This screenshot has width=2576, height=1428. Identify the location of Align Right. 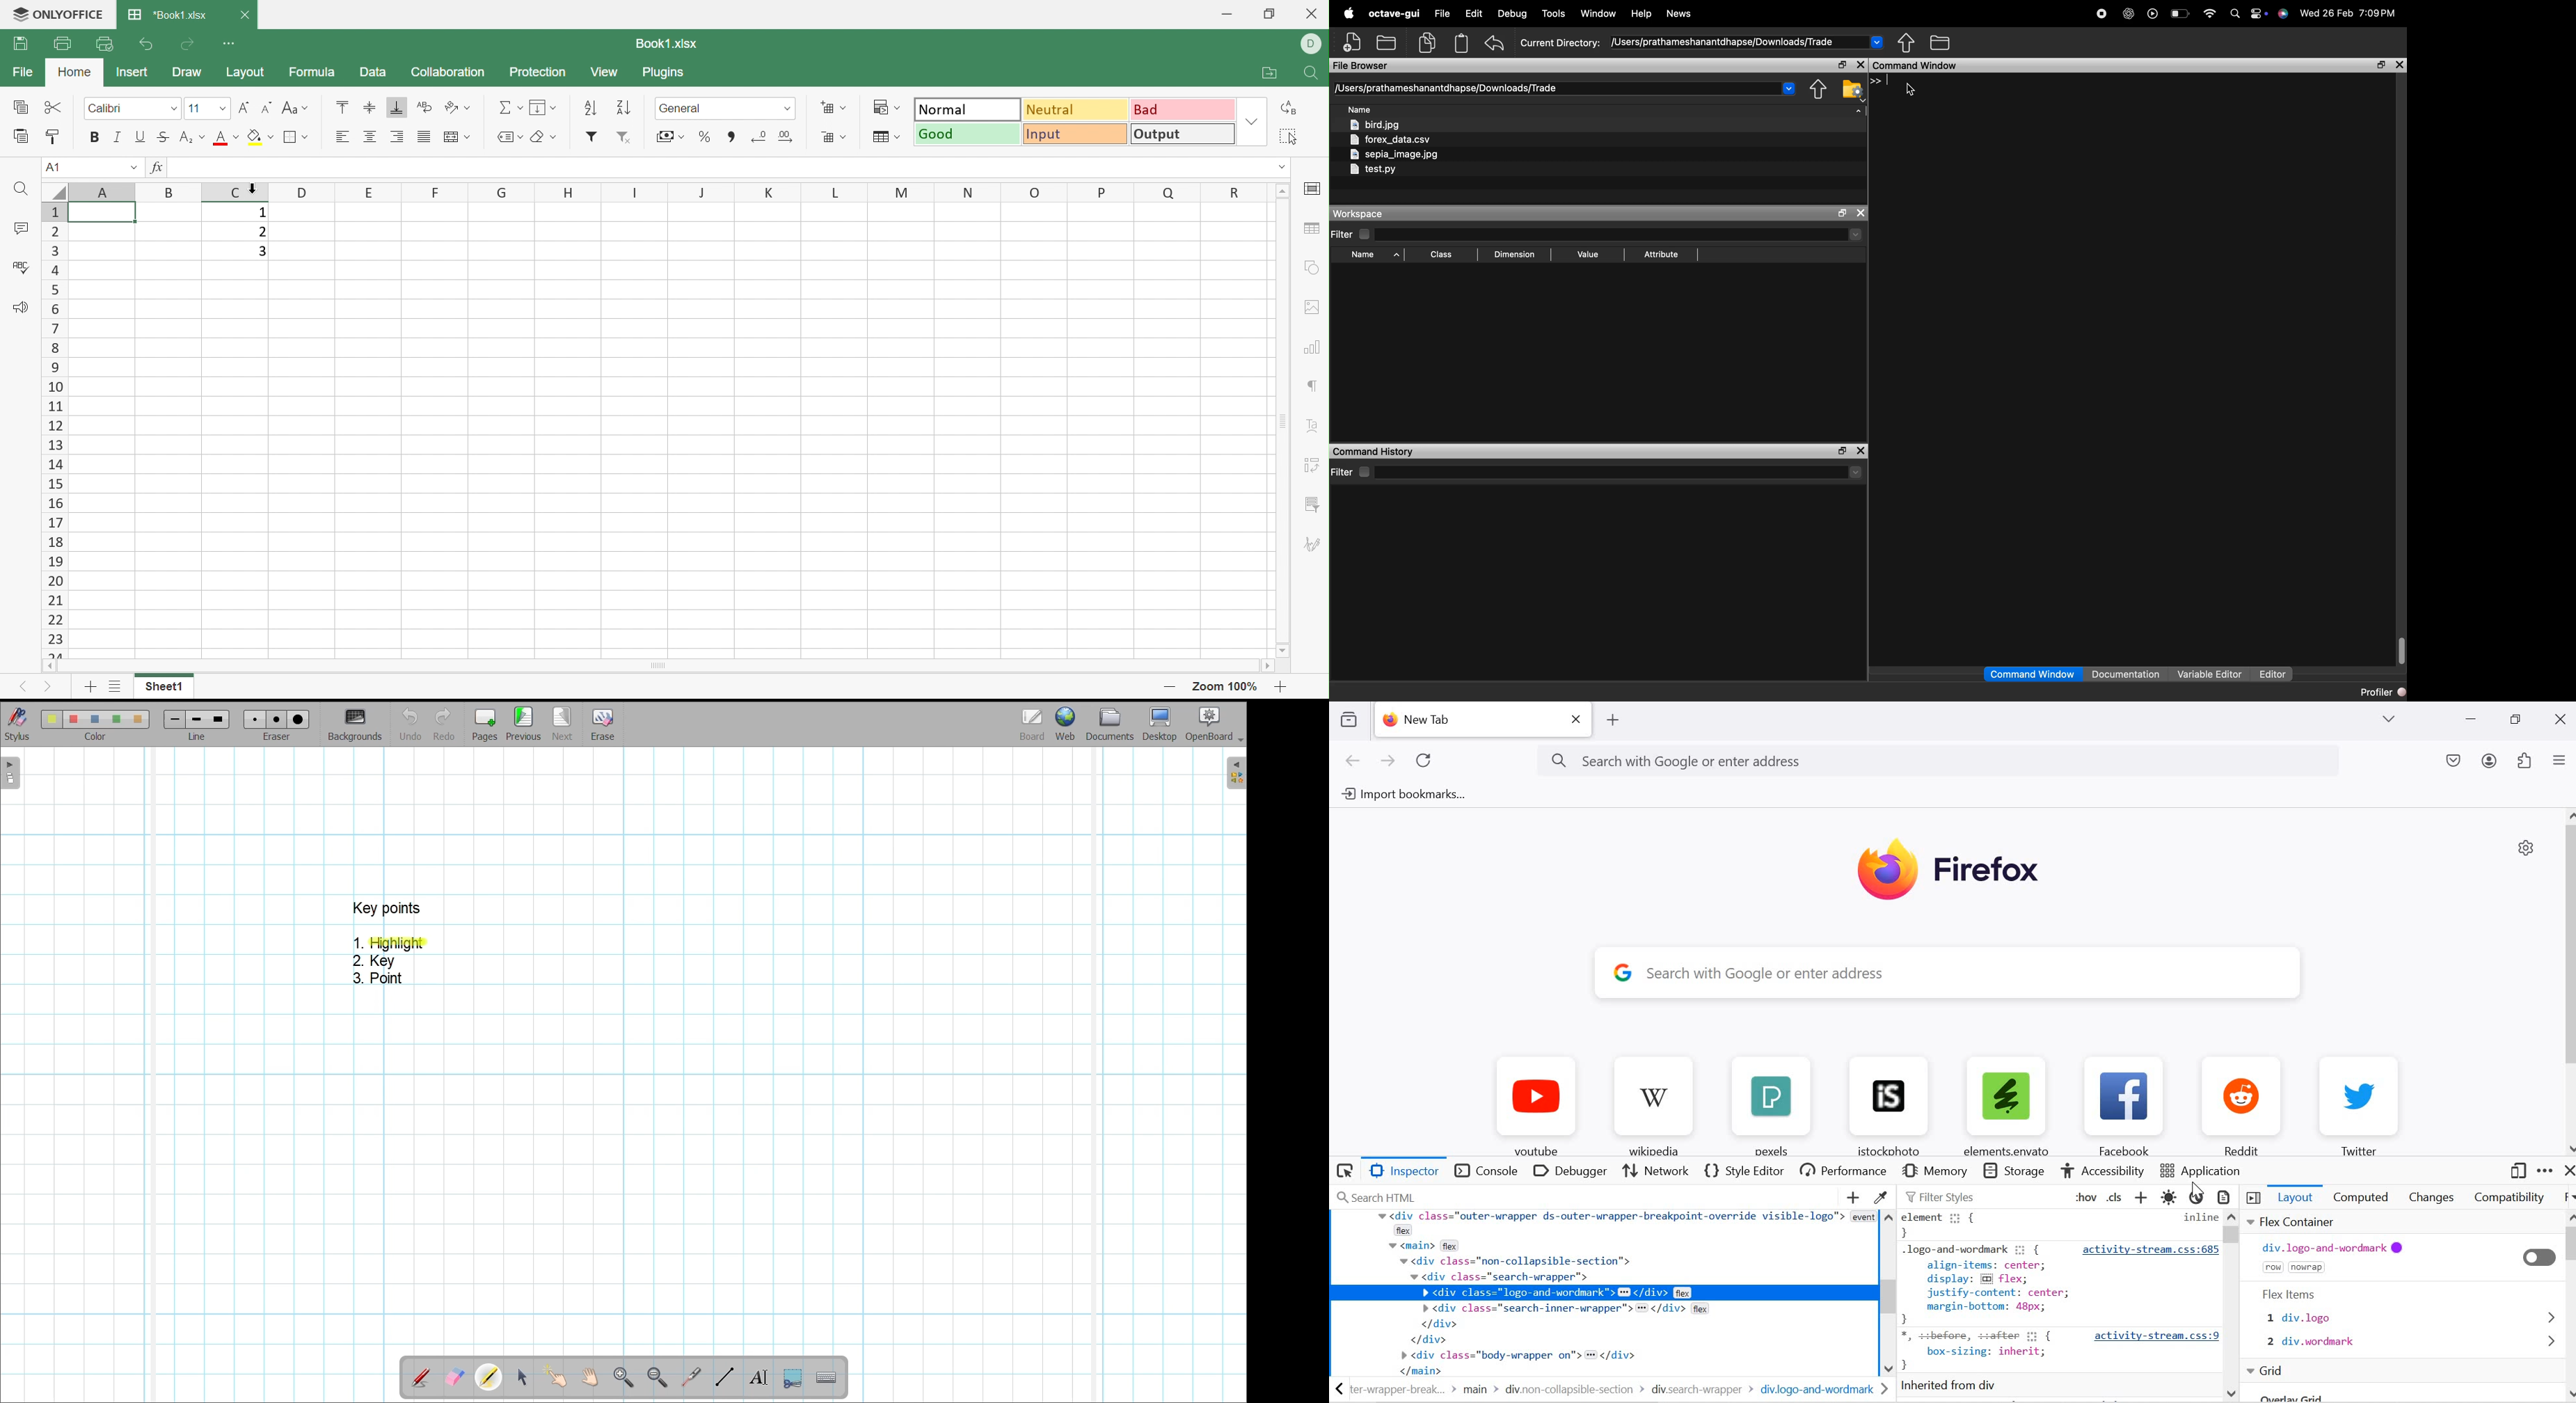
(398, 138).